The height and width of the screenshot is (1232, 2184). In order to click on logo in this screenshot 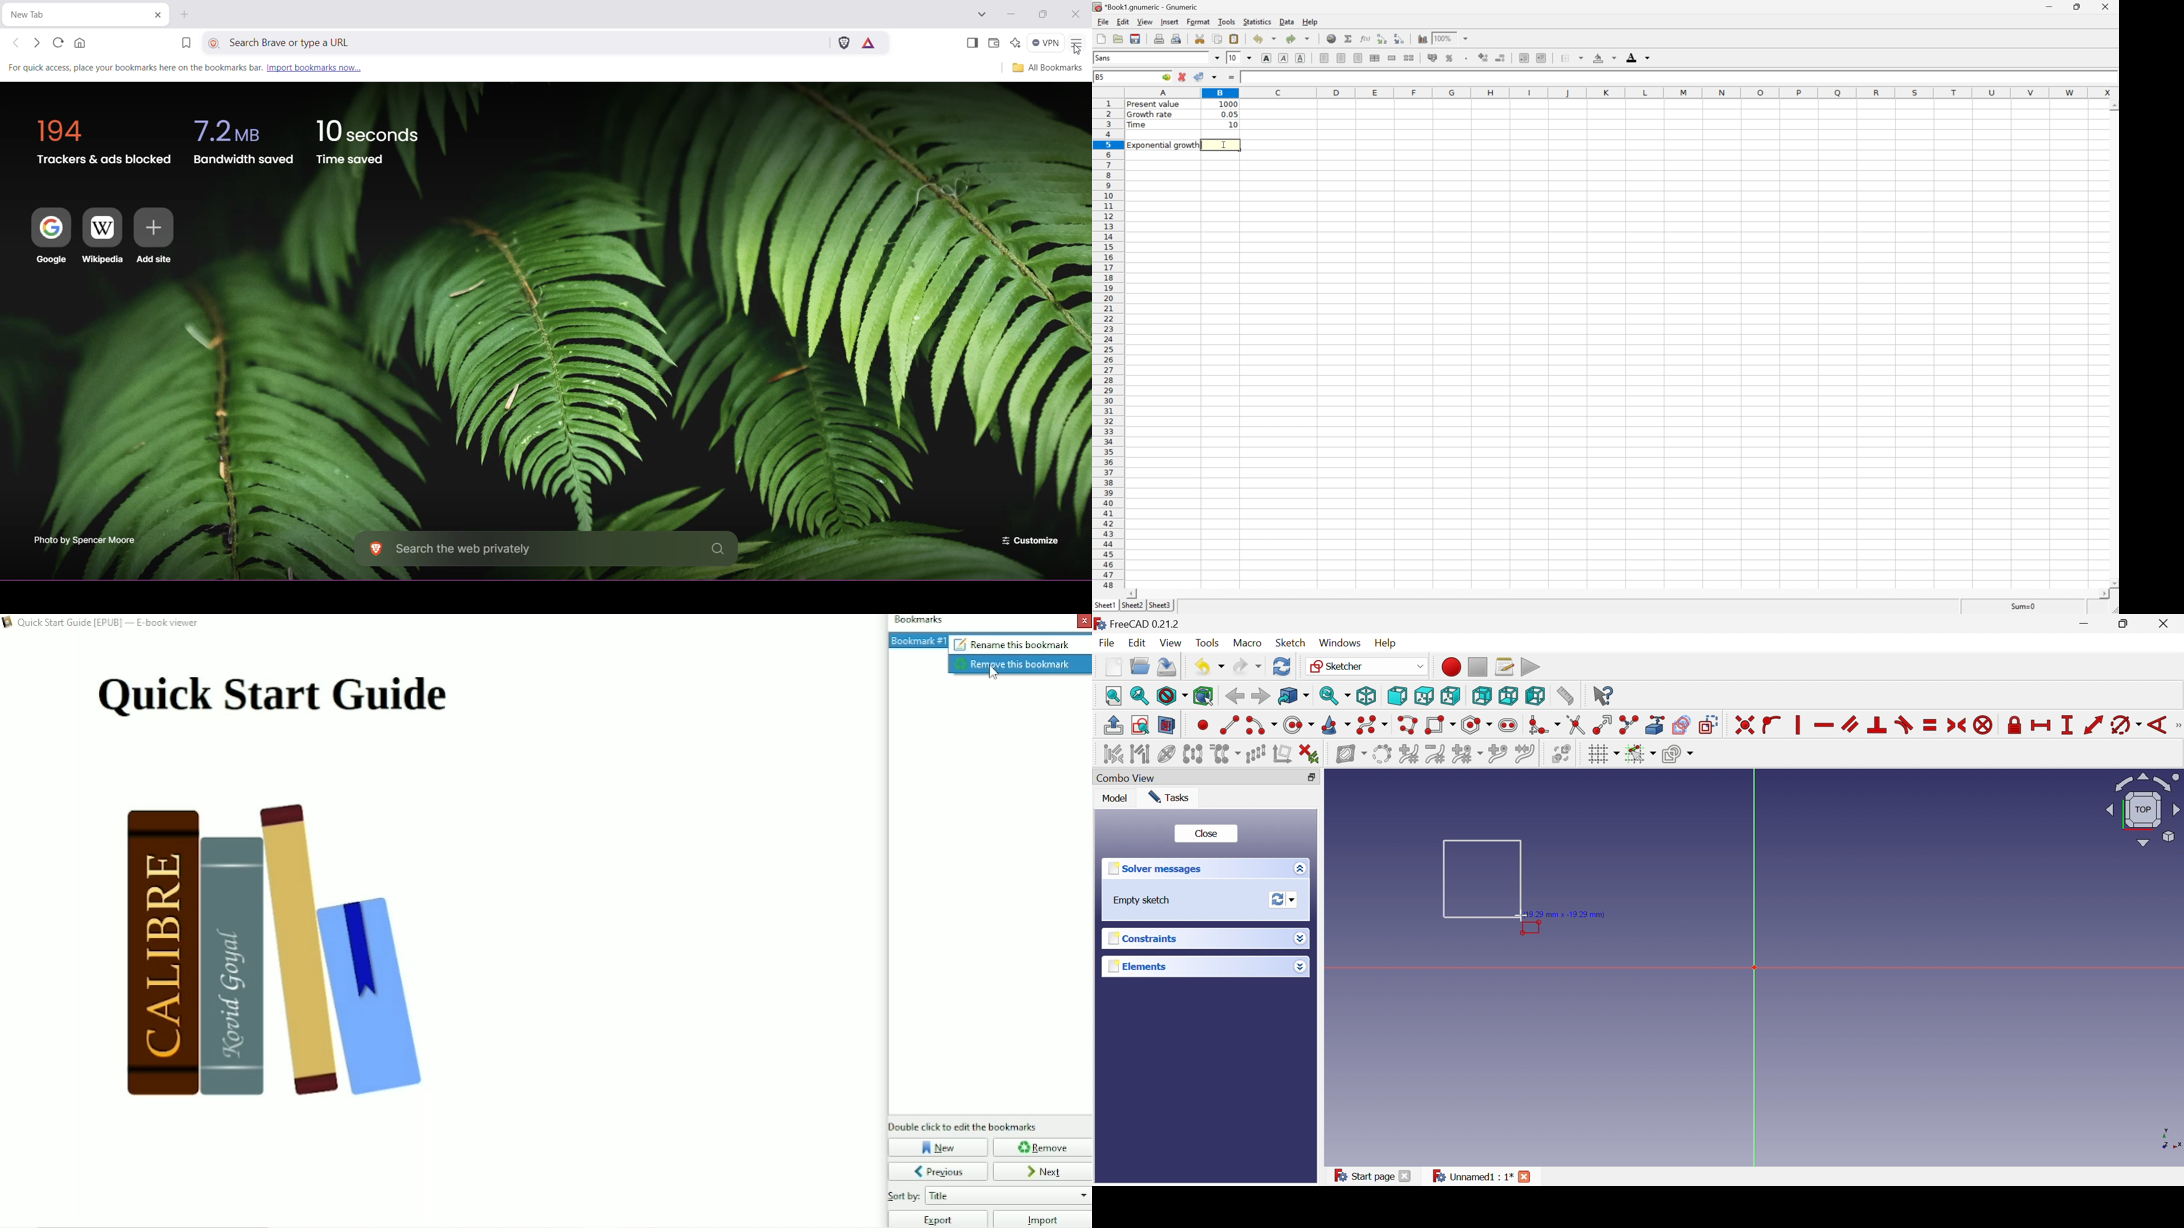, I will do `click(1099, 623)`.